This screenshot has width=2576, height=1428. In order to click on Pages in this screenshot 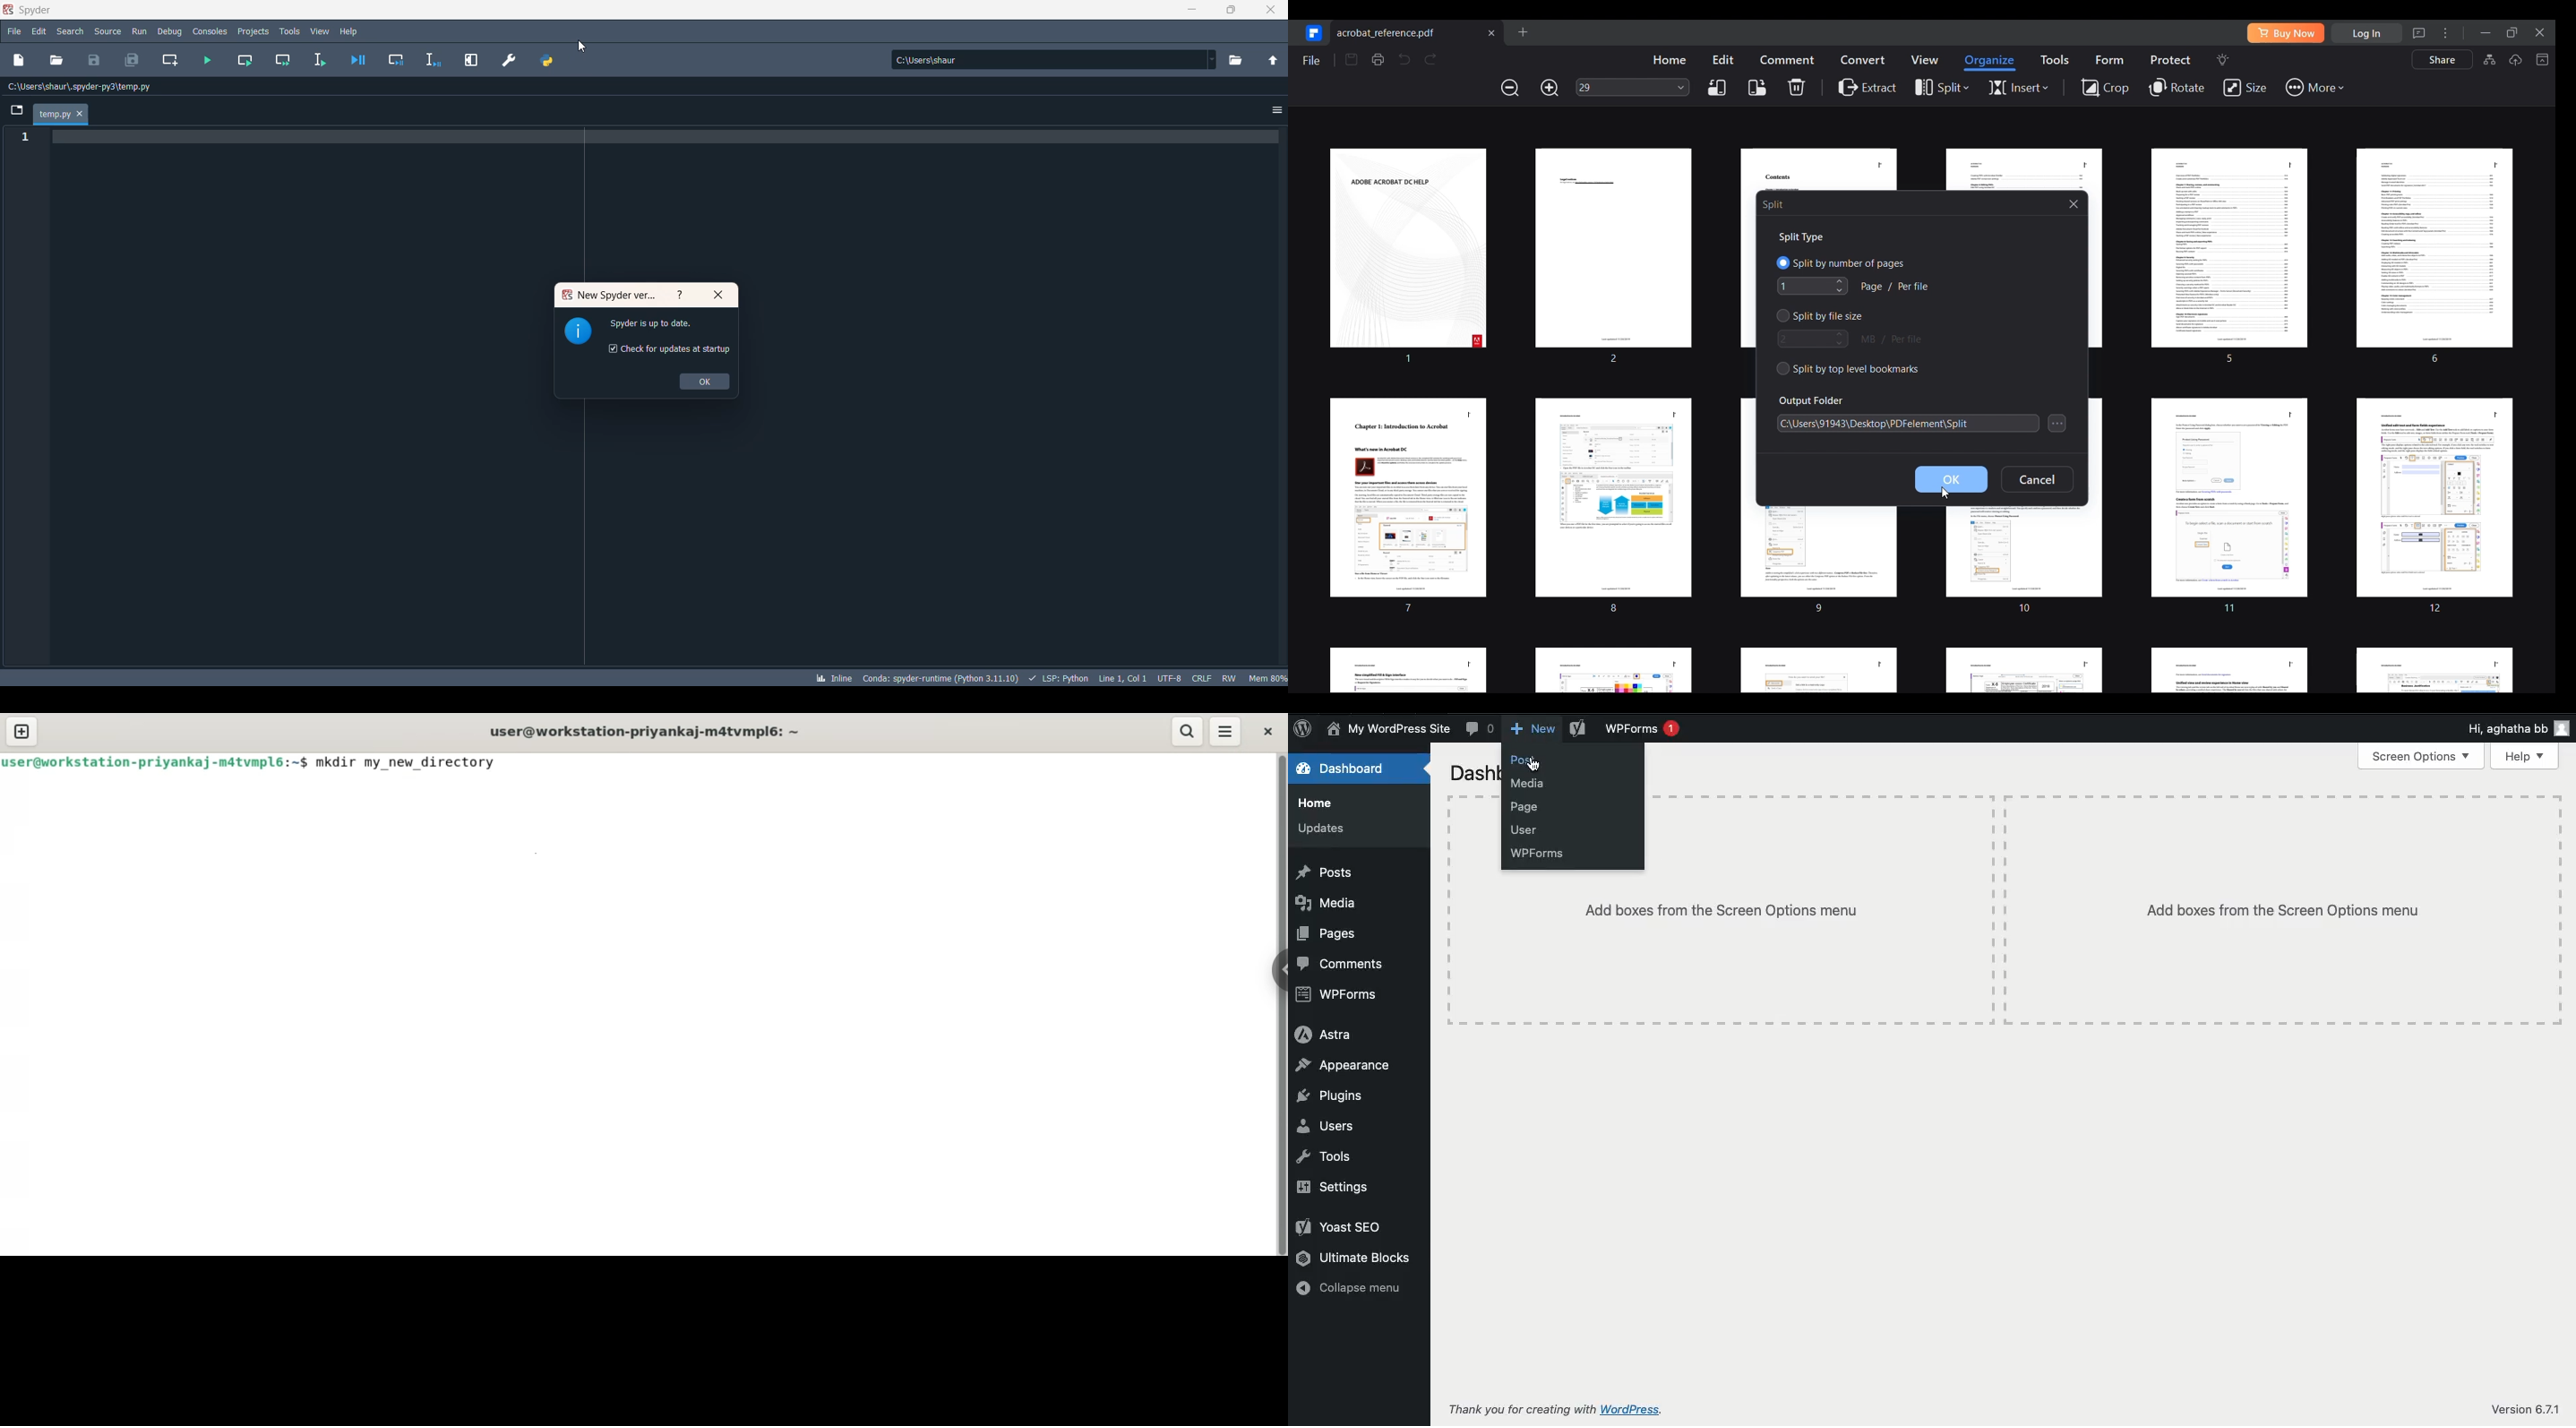, I will do `click(1328, 933)`.